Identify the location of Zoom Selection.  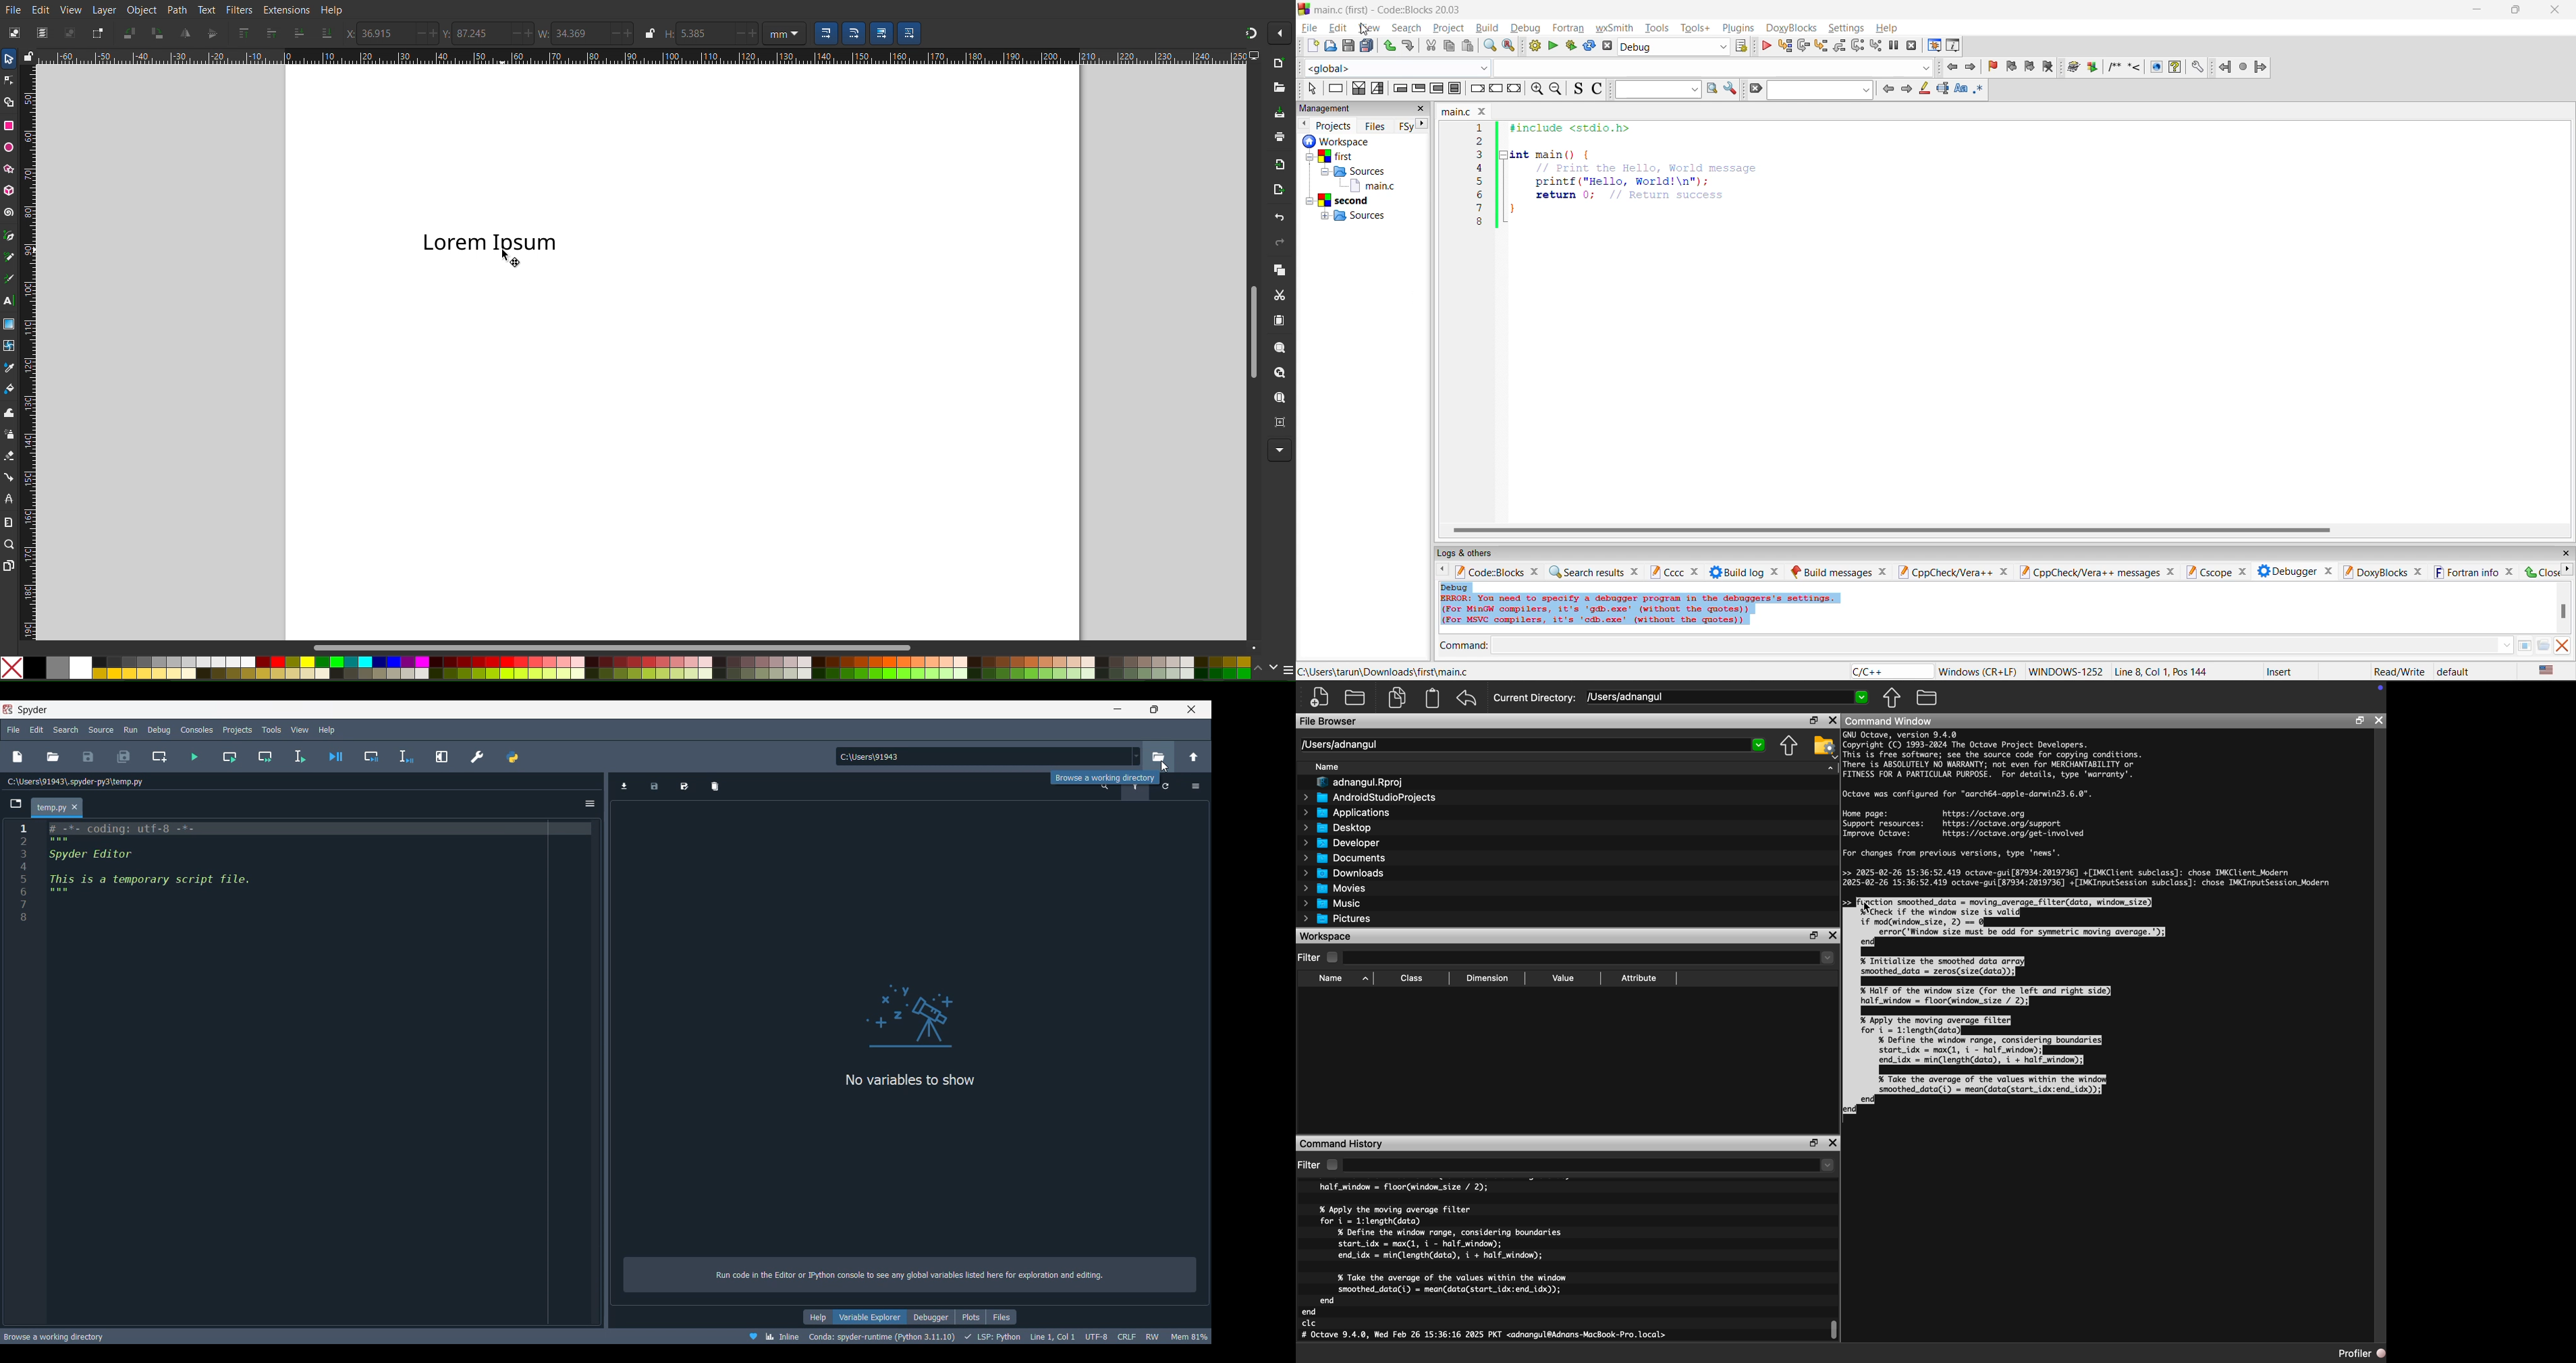
(1276, 347).